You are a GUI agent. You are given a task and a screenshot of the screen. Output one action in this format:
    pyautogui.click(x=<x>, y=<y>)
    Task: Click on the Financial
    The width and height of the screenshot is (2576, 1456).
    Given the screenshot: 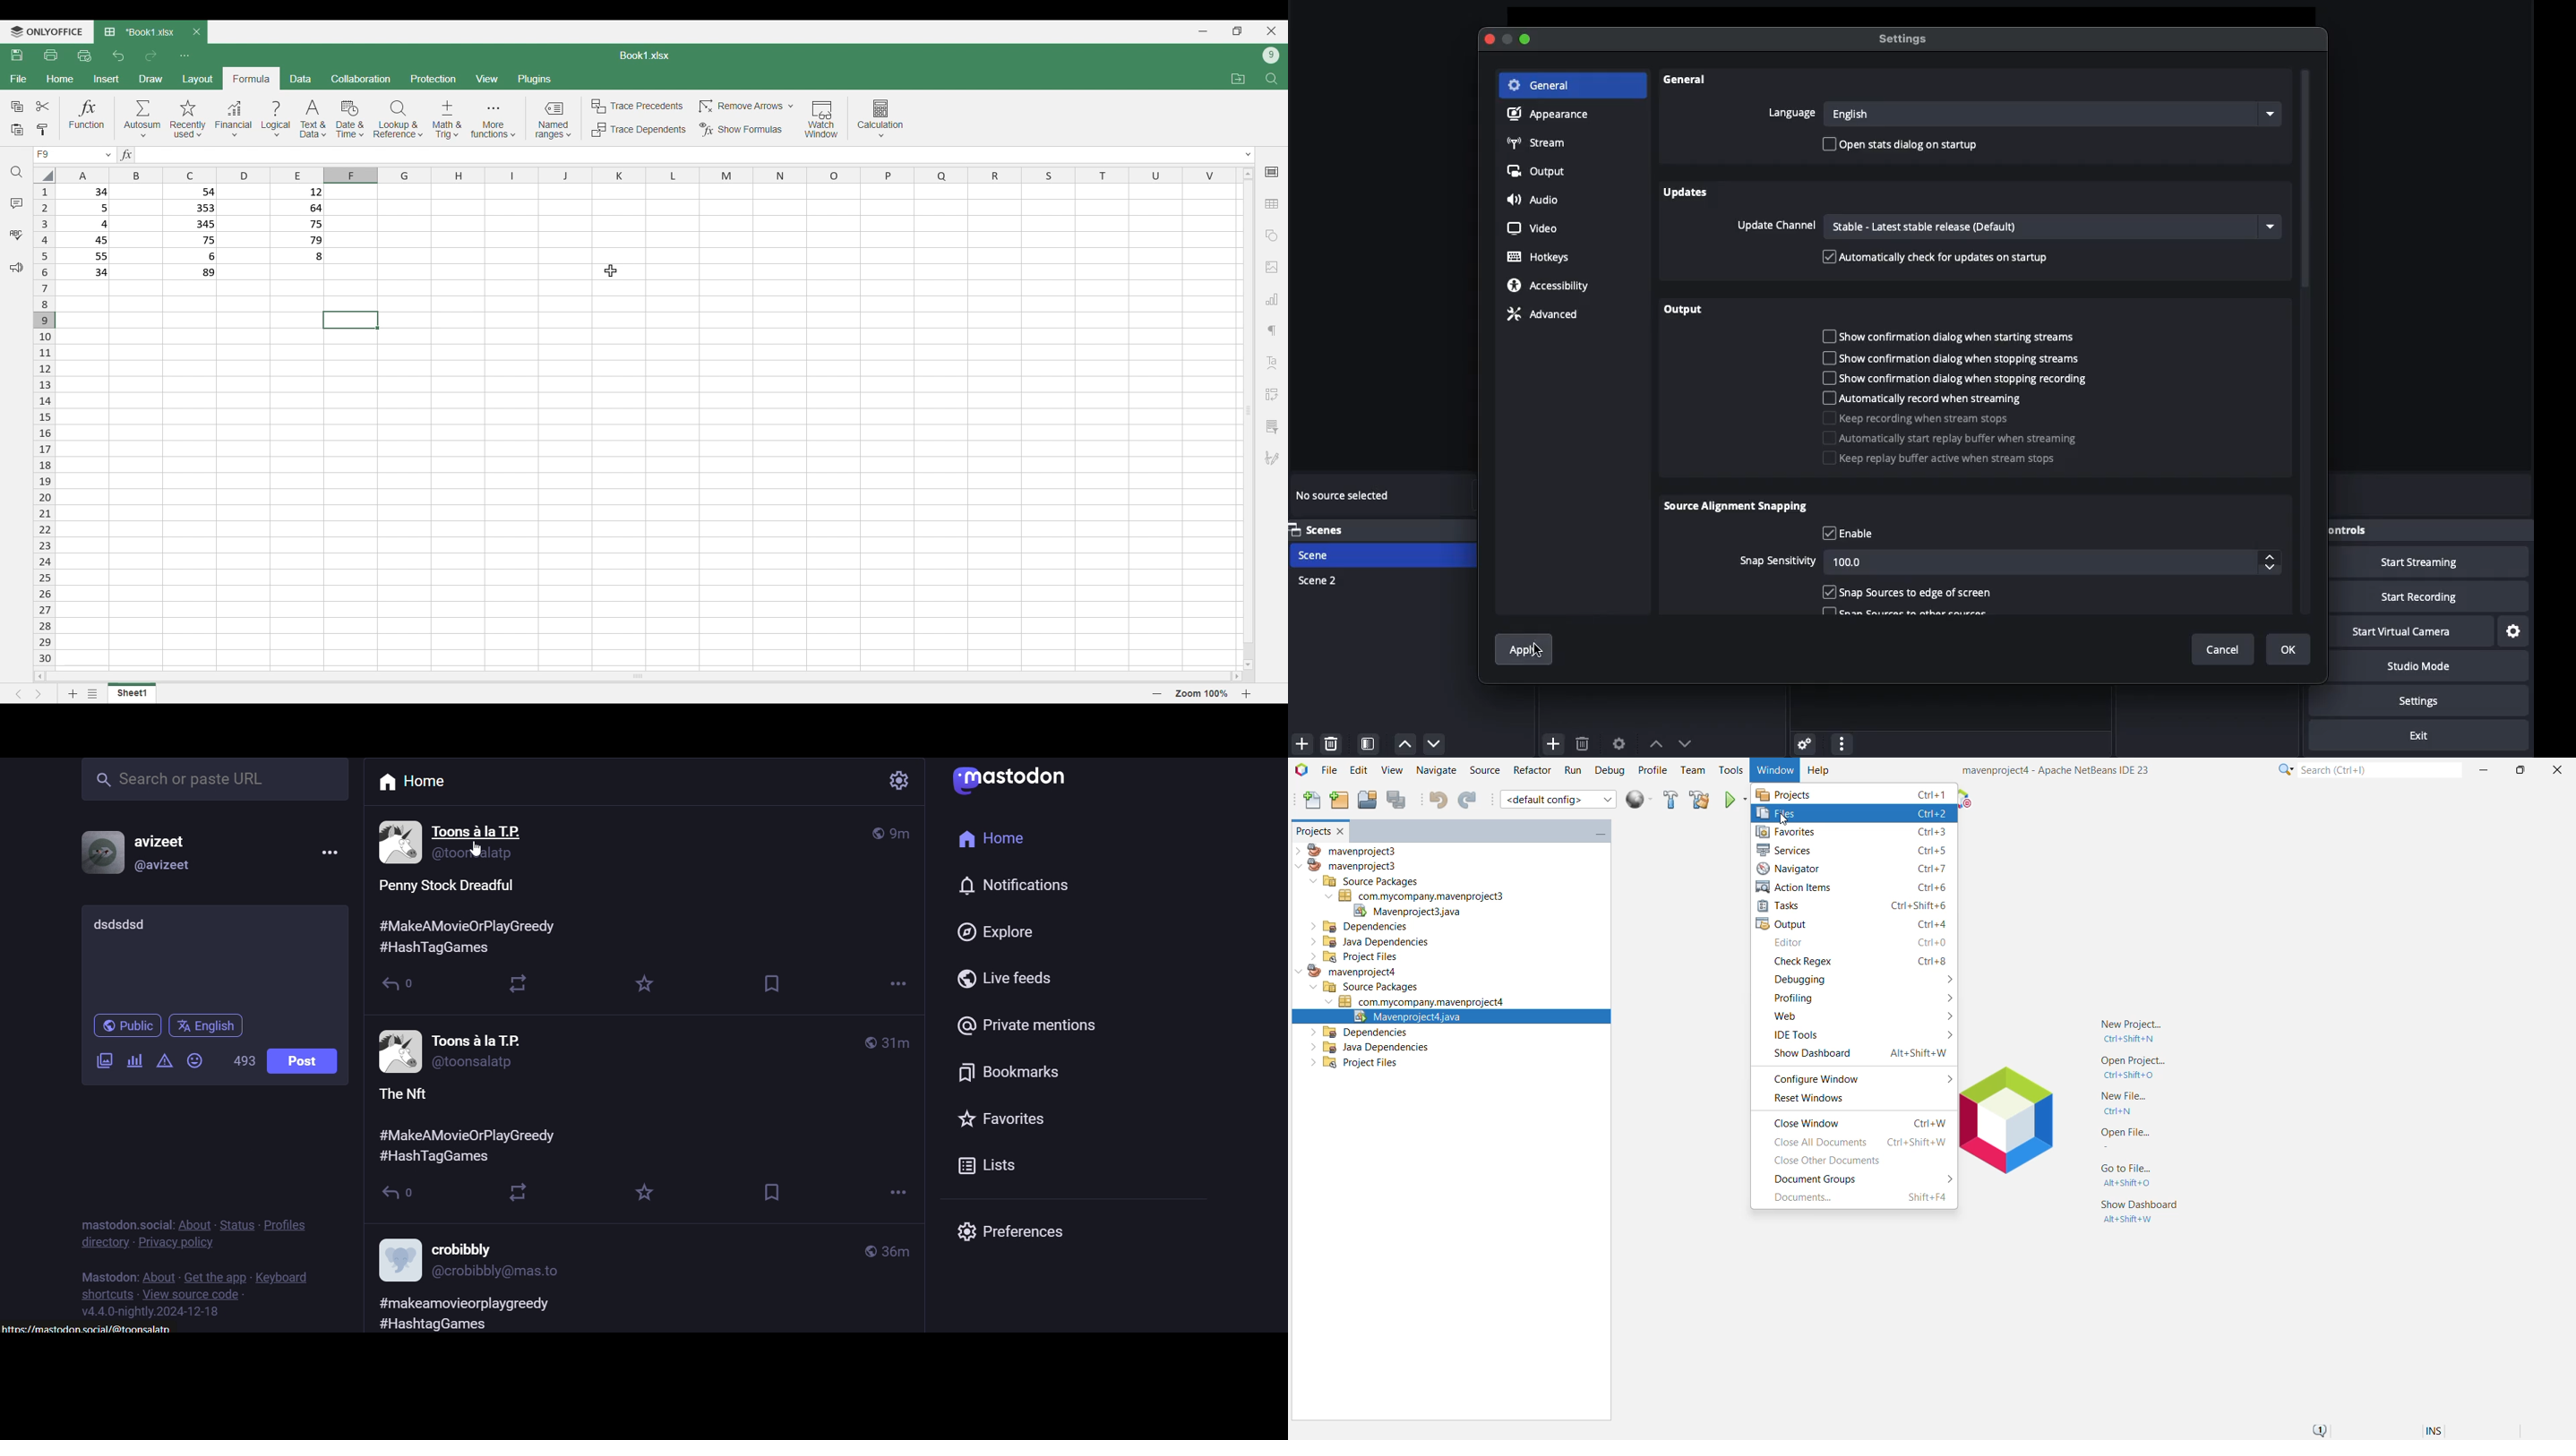 What is the action you would take?
    pyautogui.click(x=233, y=120)
    